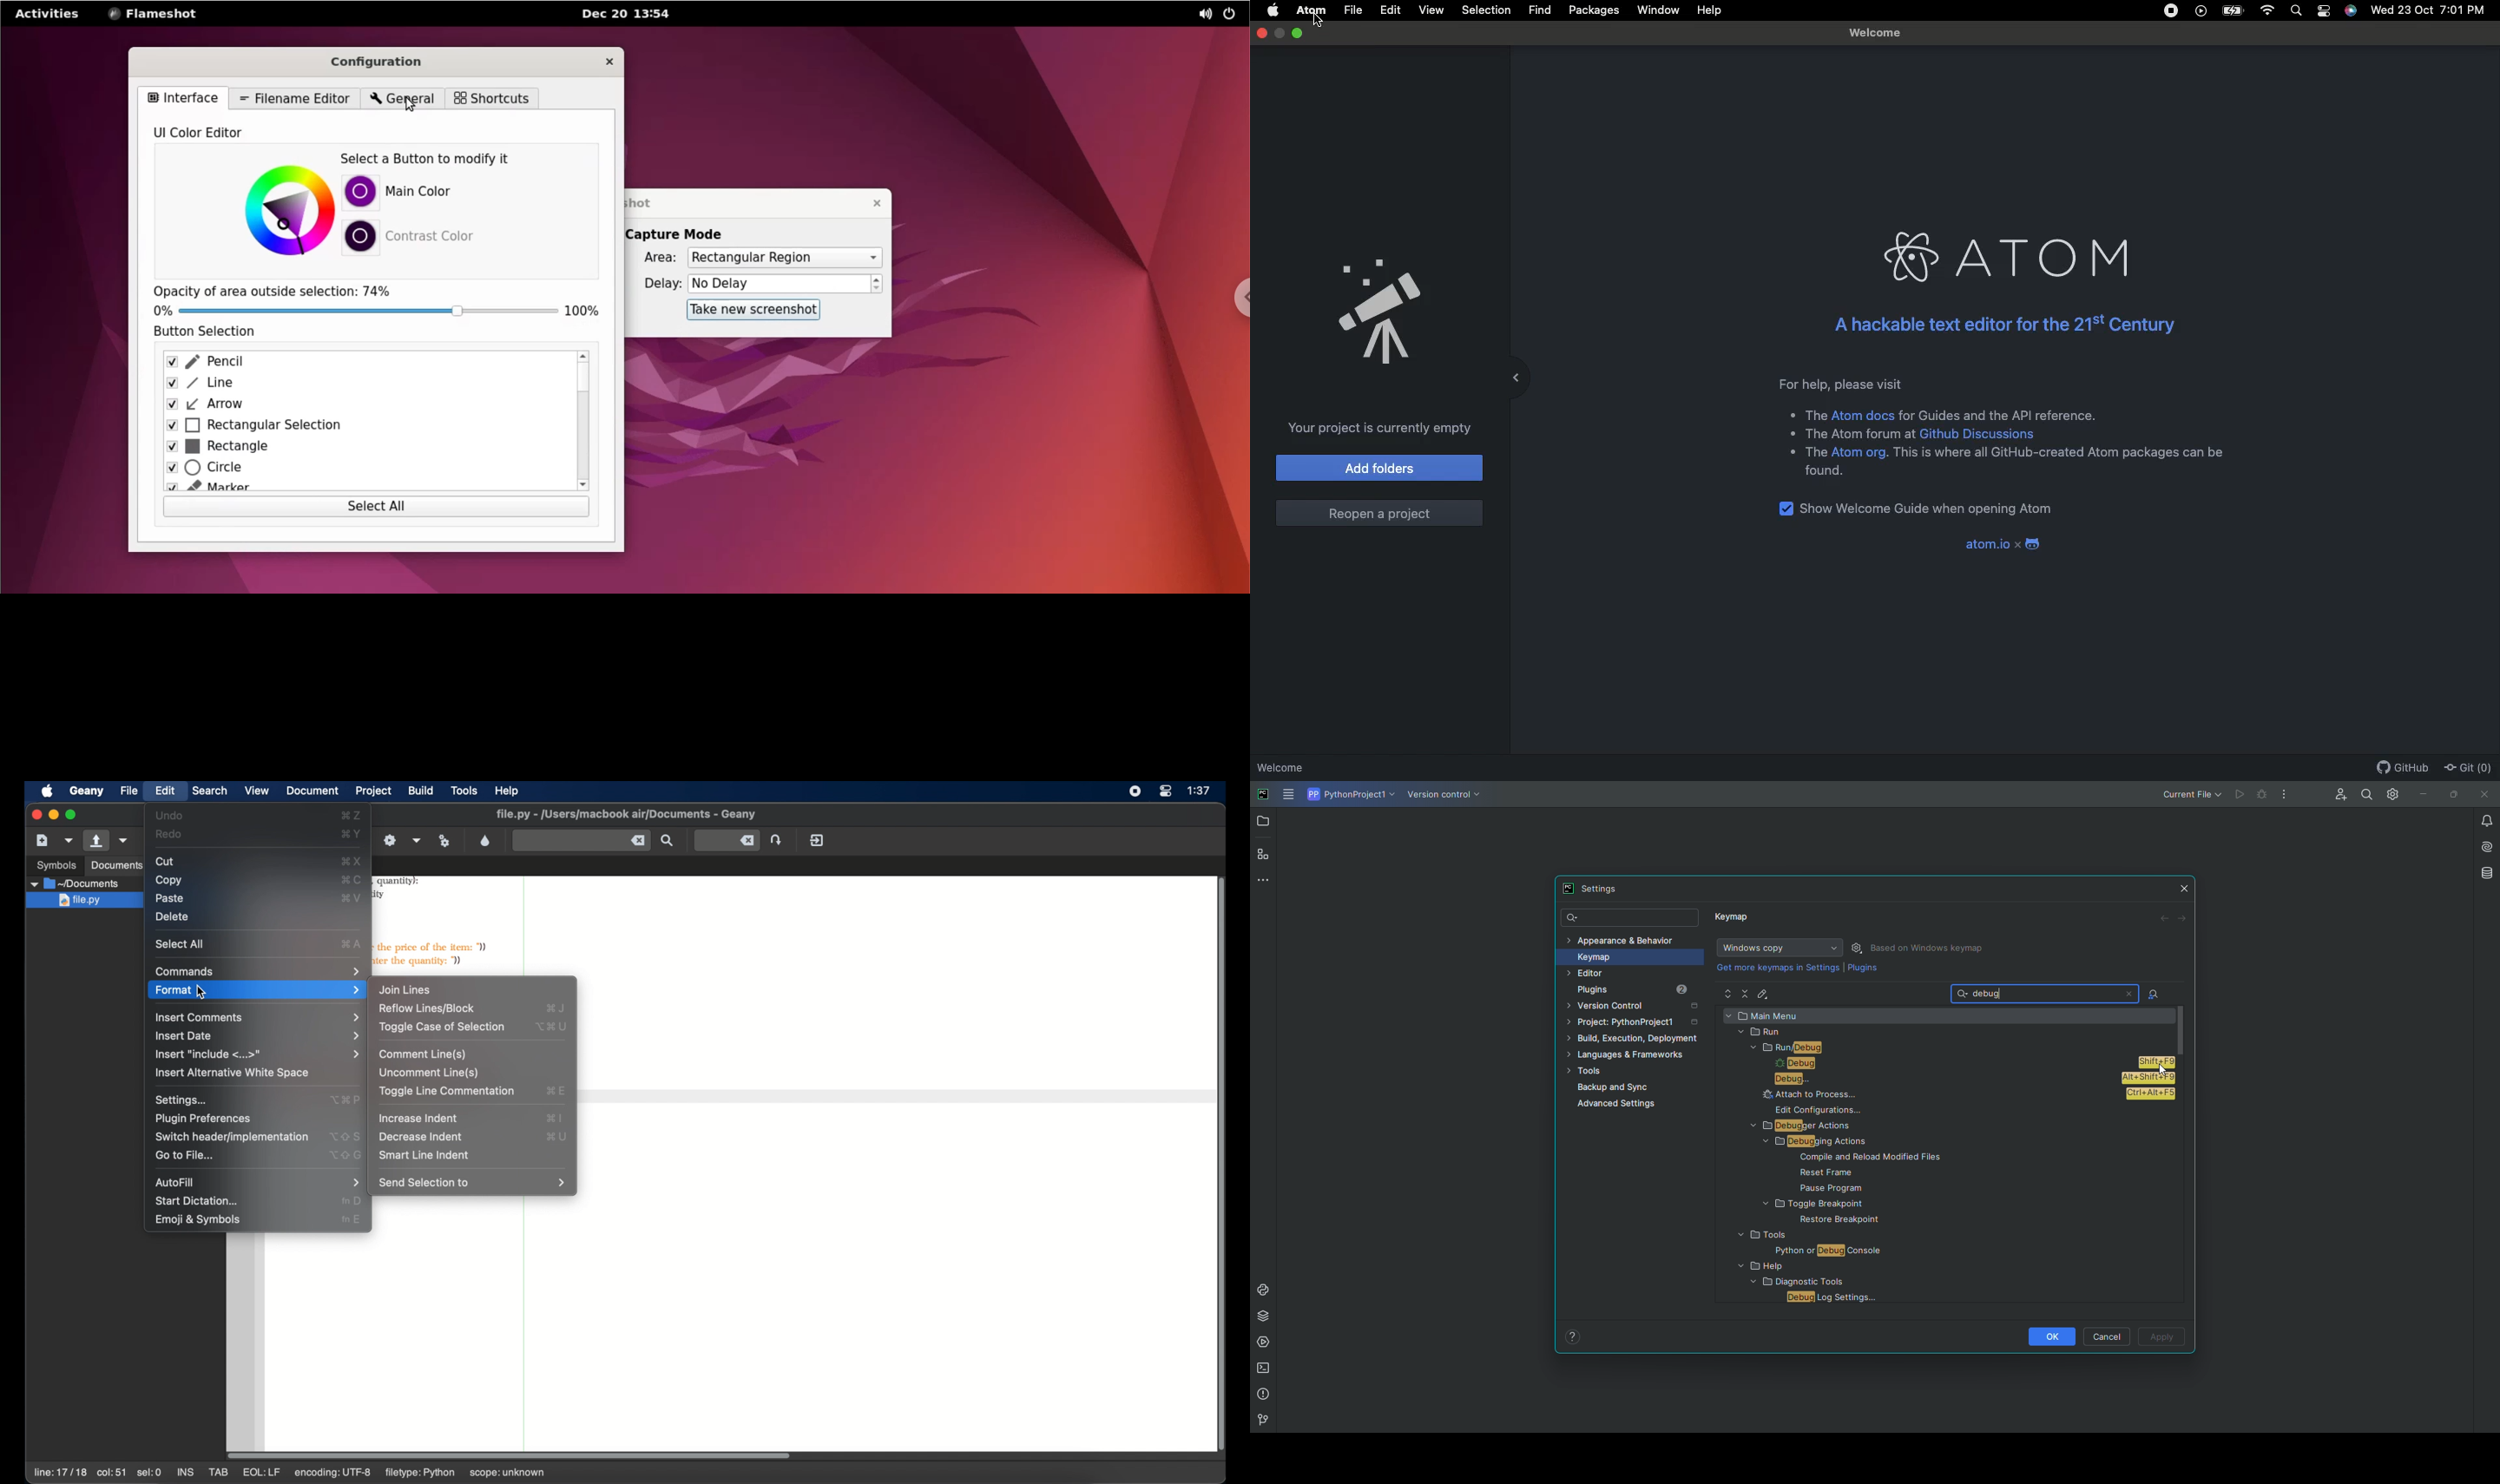  What do you see at coordinates (2159, 1067) in the screenshot?
I see `Cursor` at bounding box center [2159, 1067].